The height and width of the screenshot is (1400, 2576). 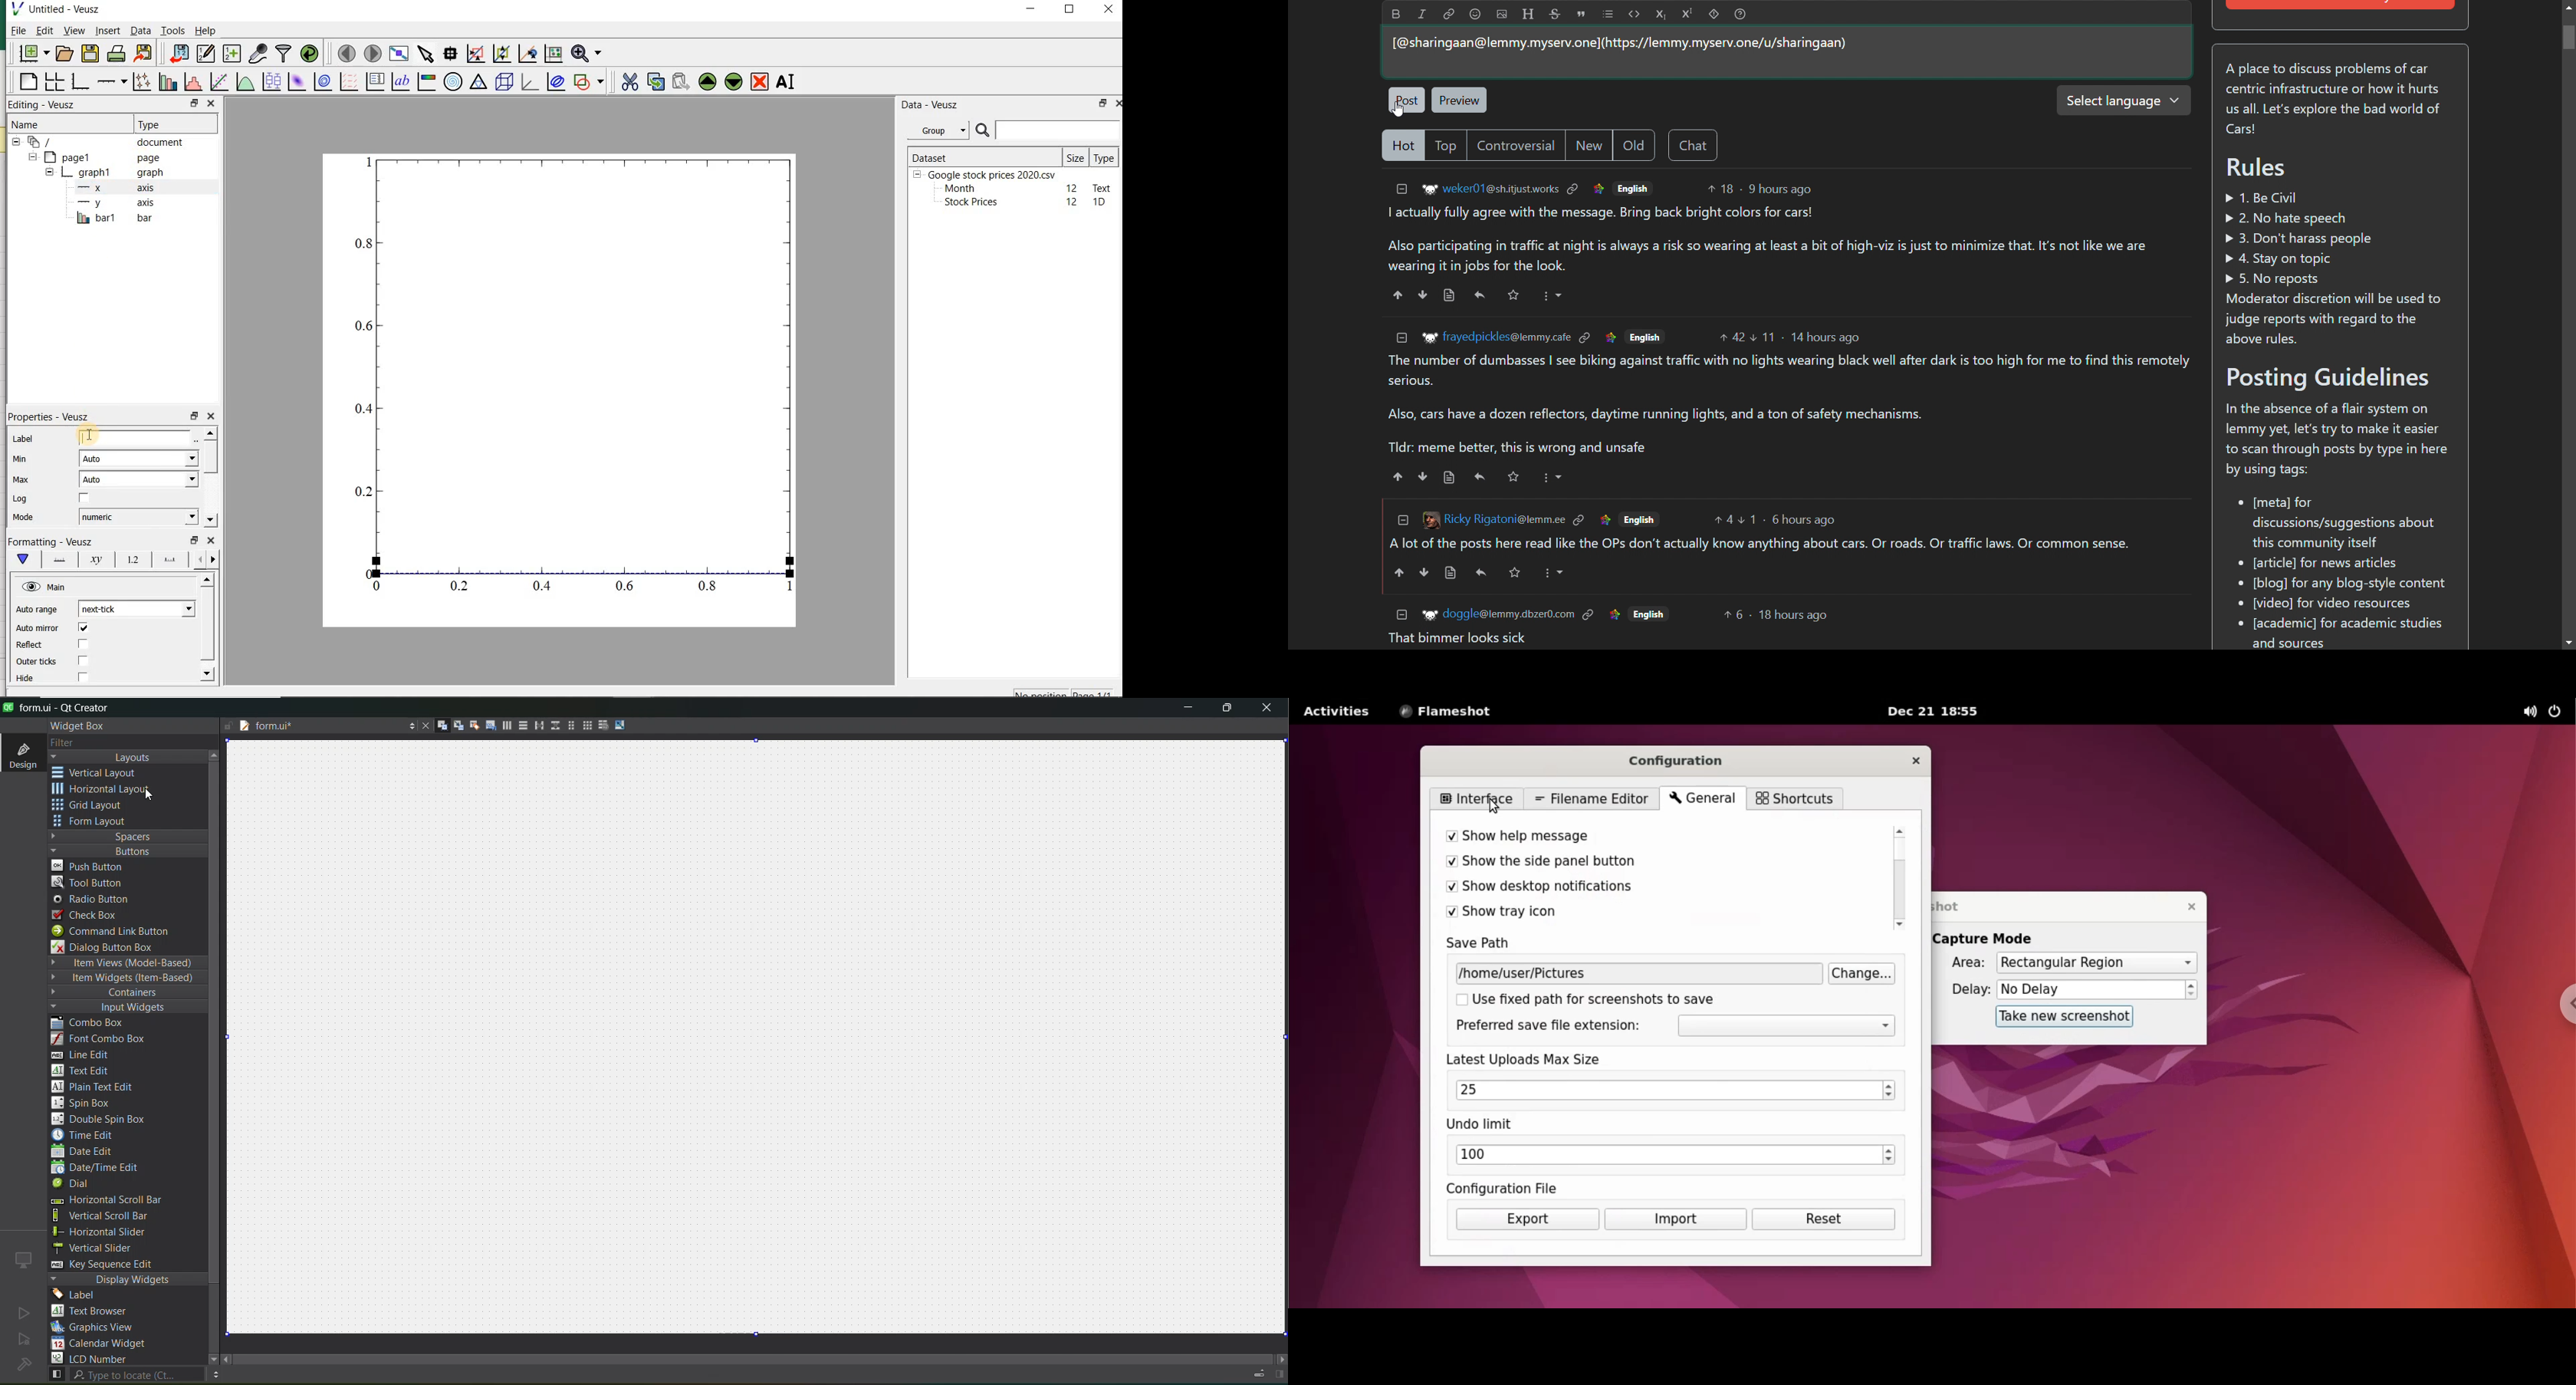 I want to click on layout in a grid, so click(x=582, y=725).